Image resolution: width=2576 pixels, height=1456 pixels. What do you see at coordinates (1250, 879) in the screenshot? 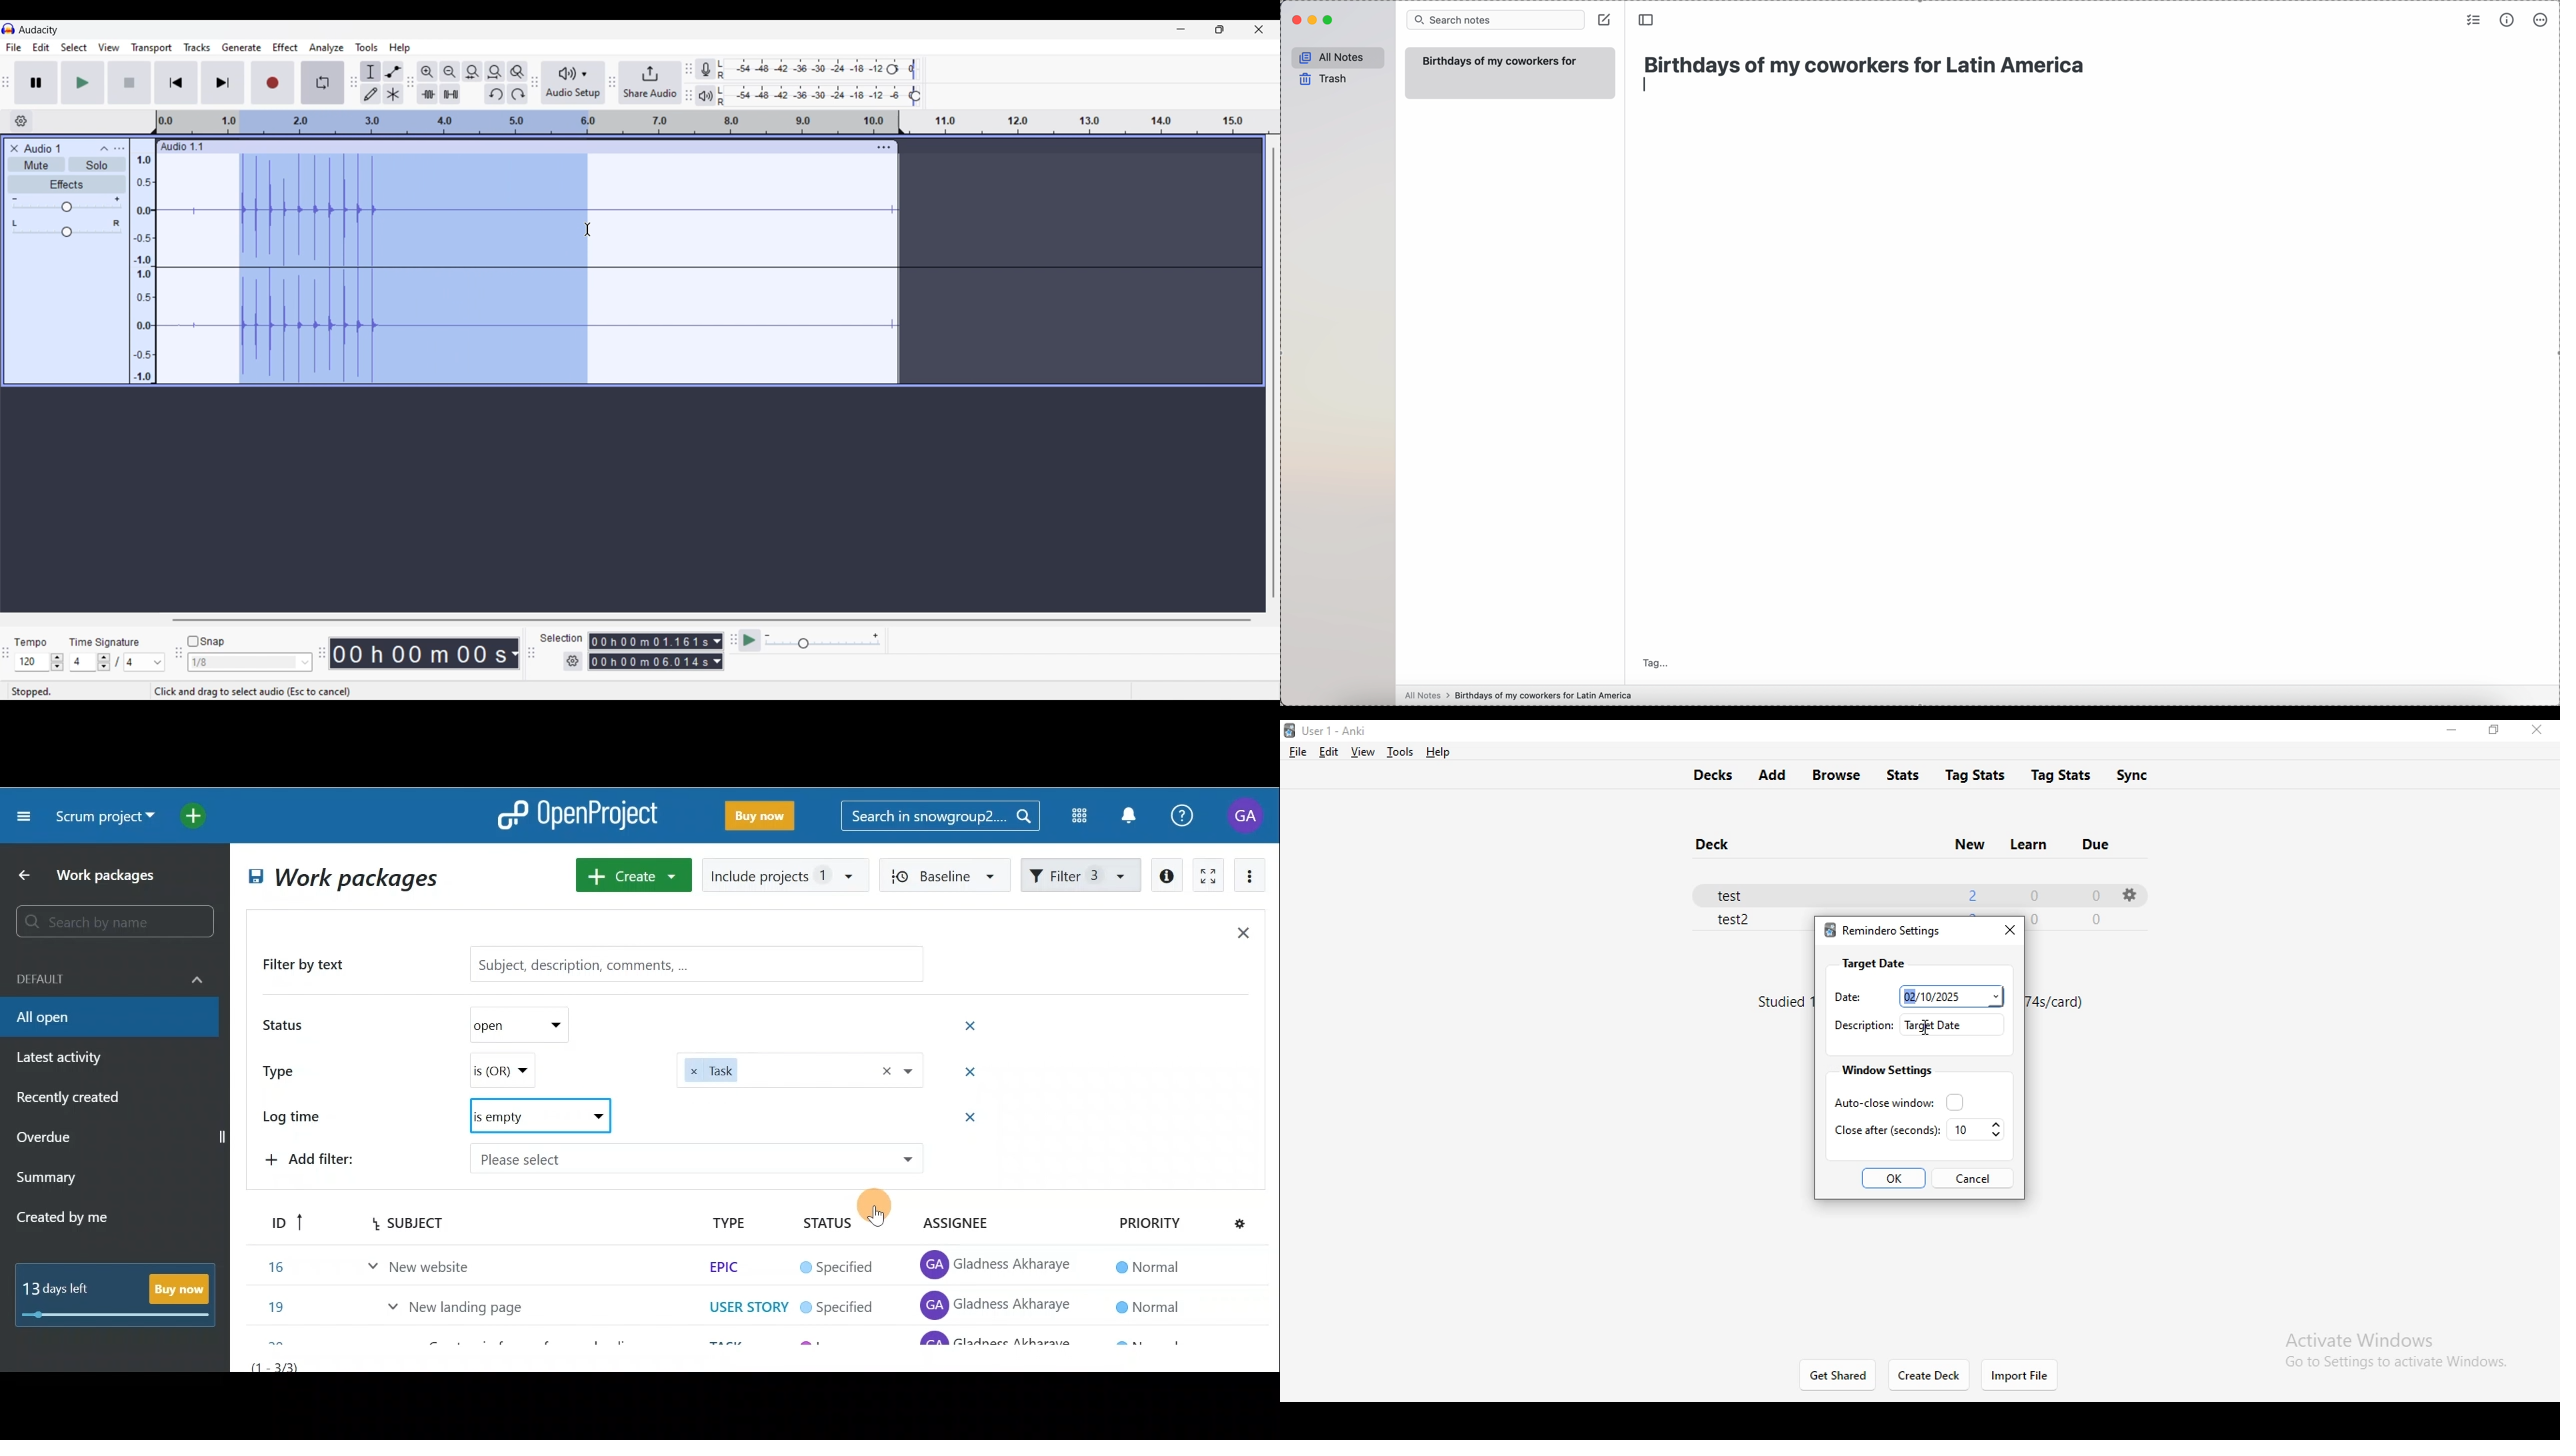
I see `More actions` at bounding box center [1250, 879].